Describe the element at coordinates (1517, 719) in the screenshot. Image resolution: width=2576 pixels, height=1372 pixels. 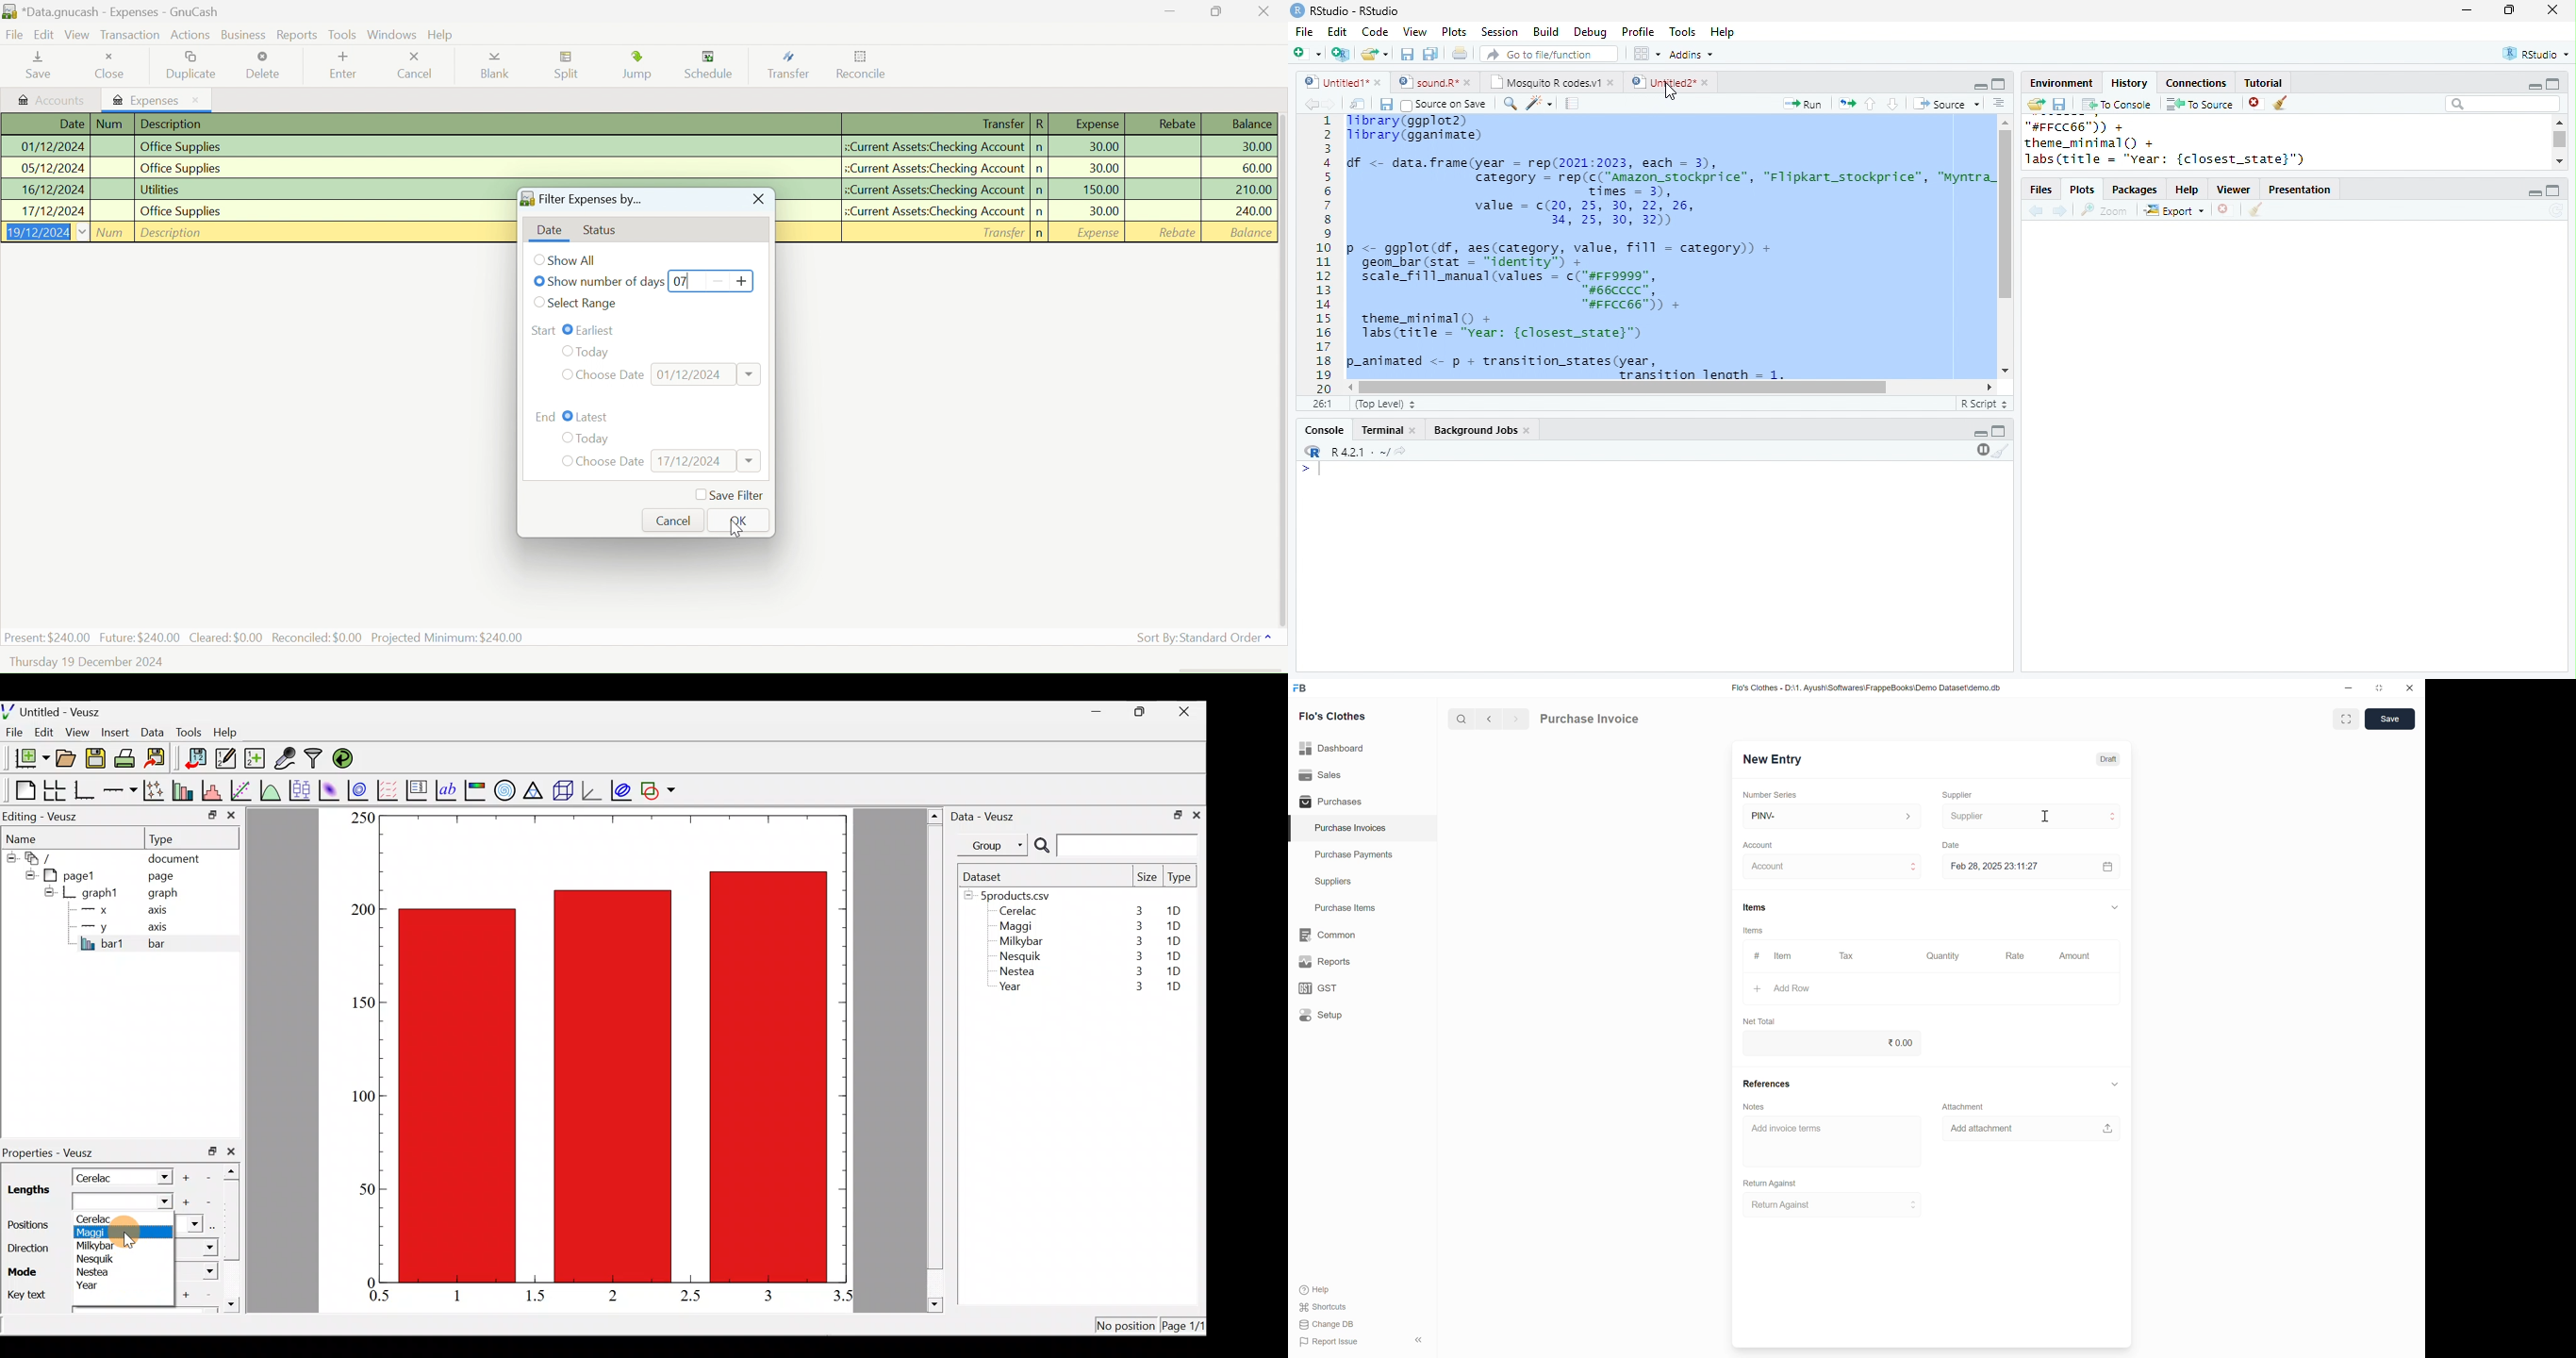
I see `Next` at that location.